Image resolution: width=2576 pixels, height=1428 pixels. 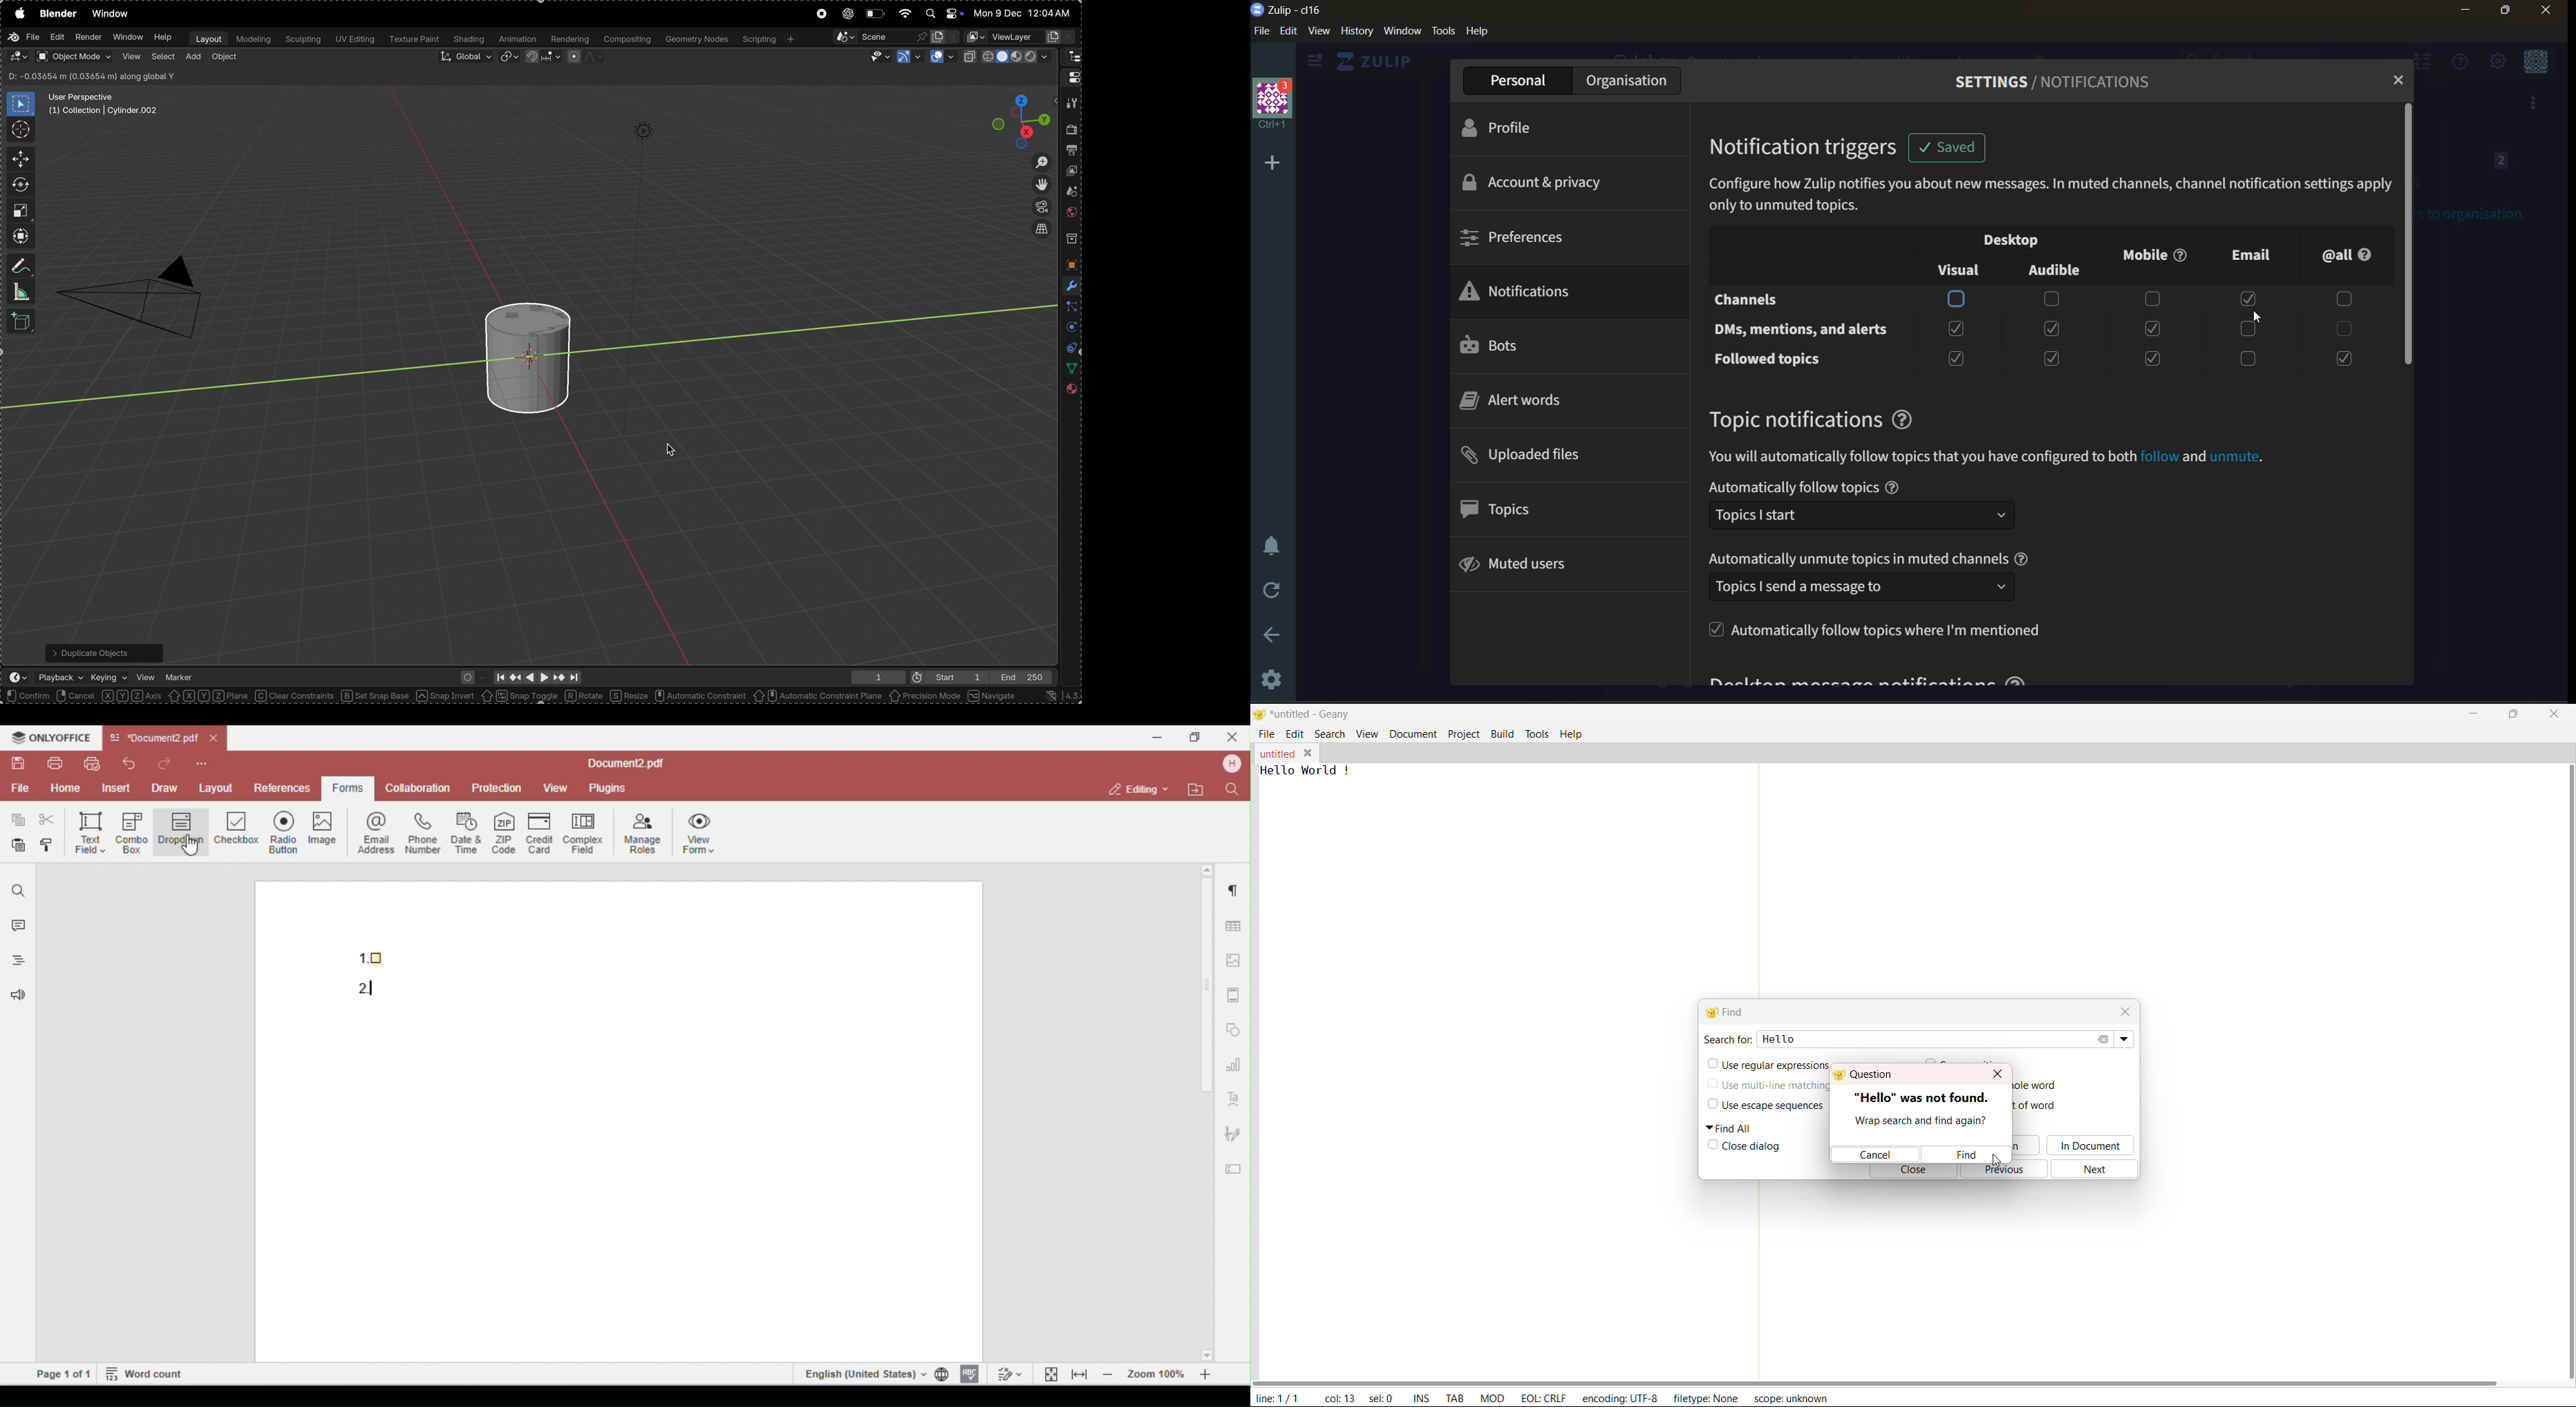 I want to click on File Name, so click(x=1276, y=754).